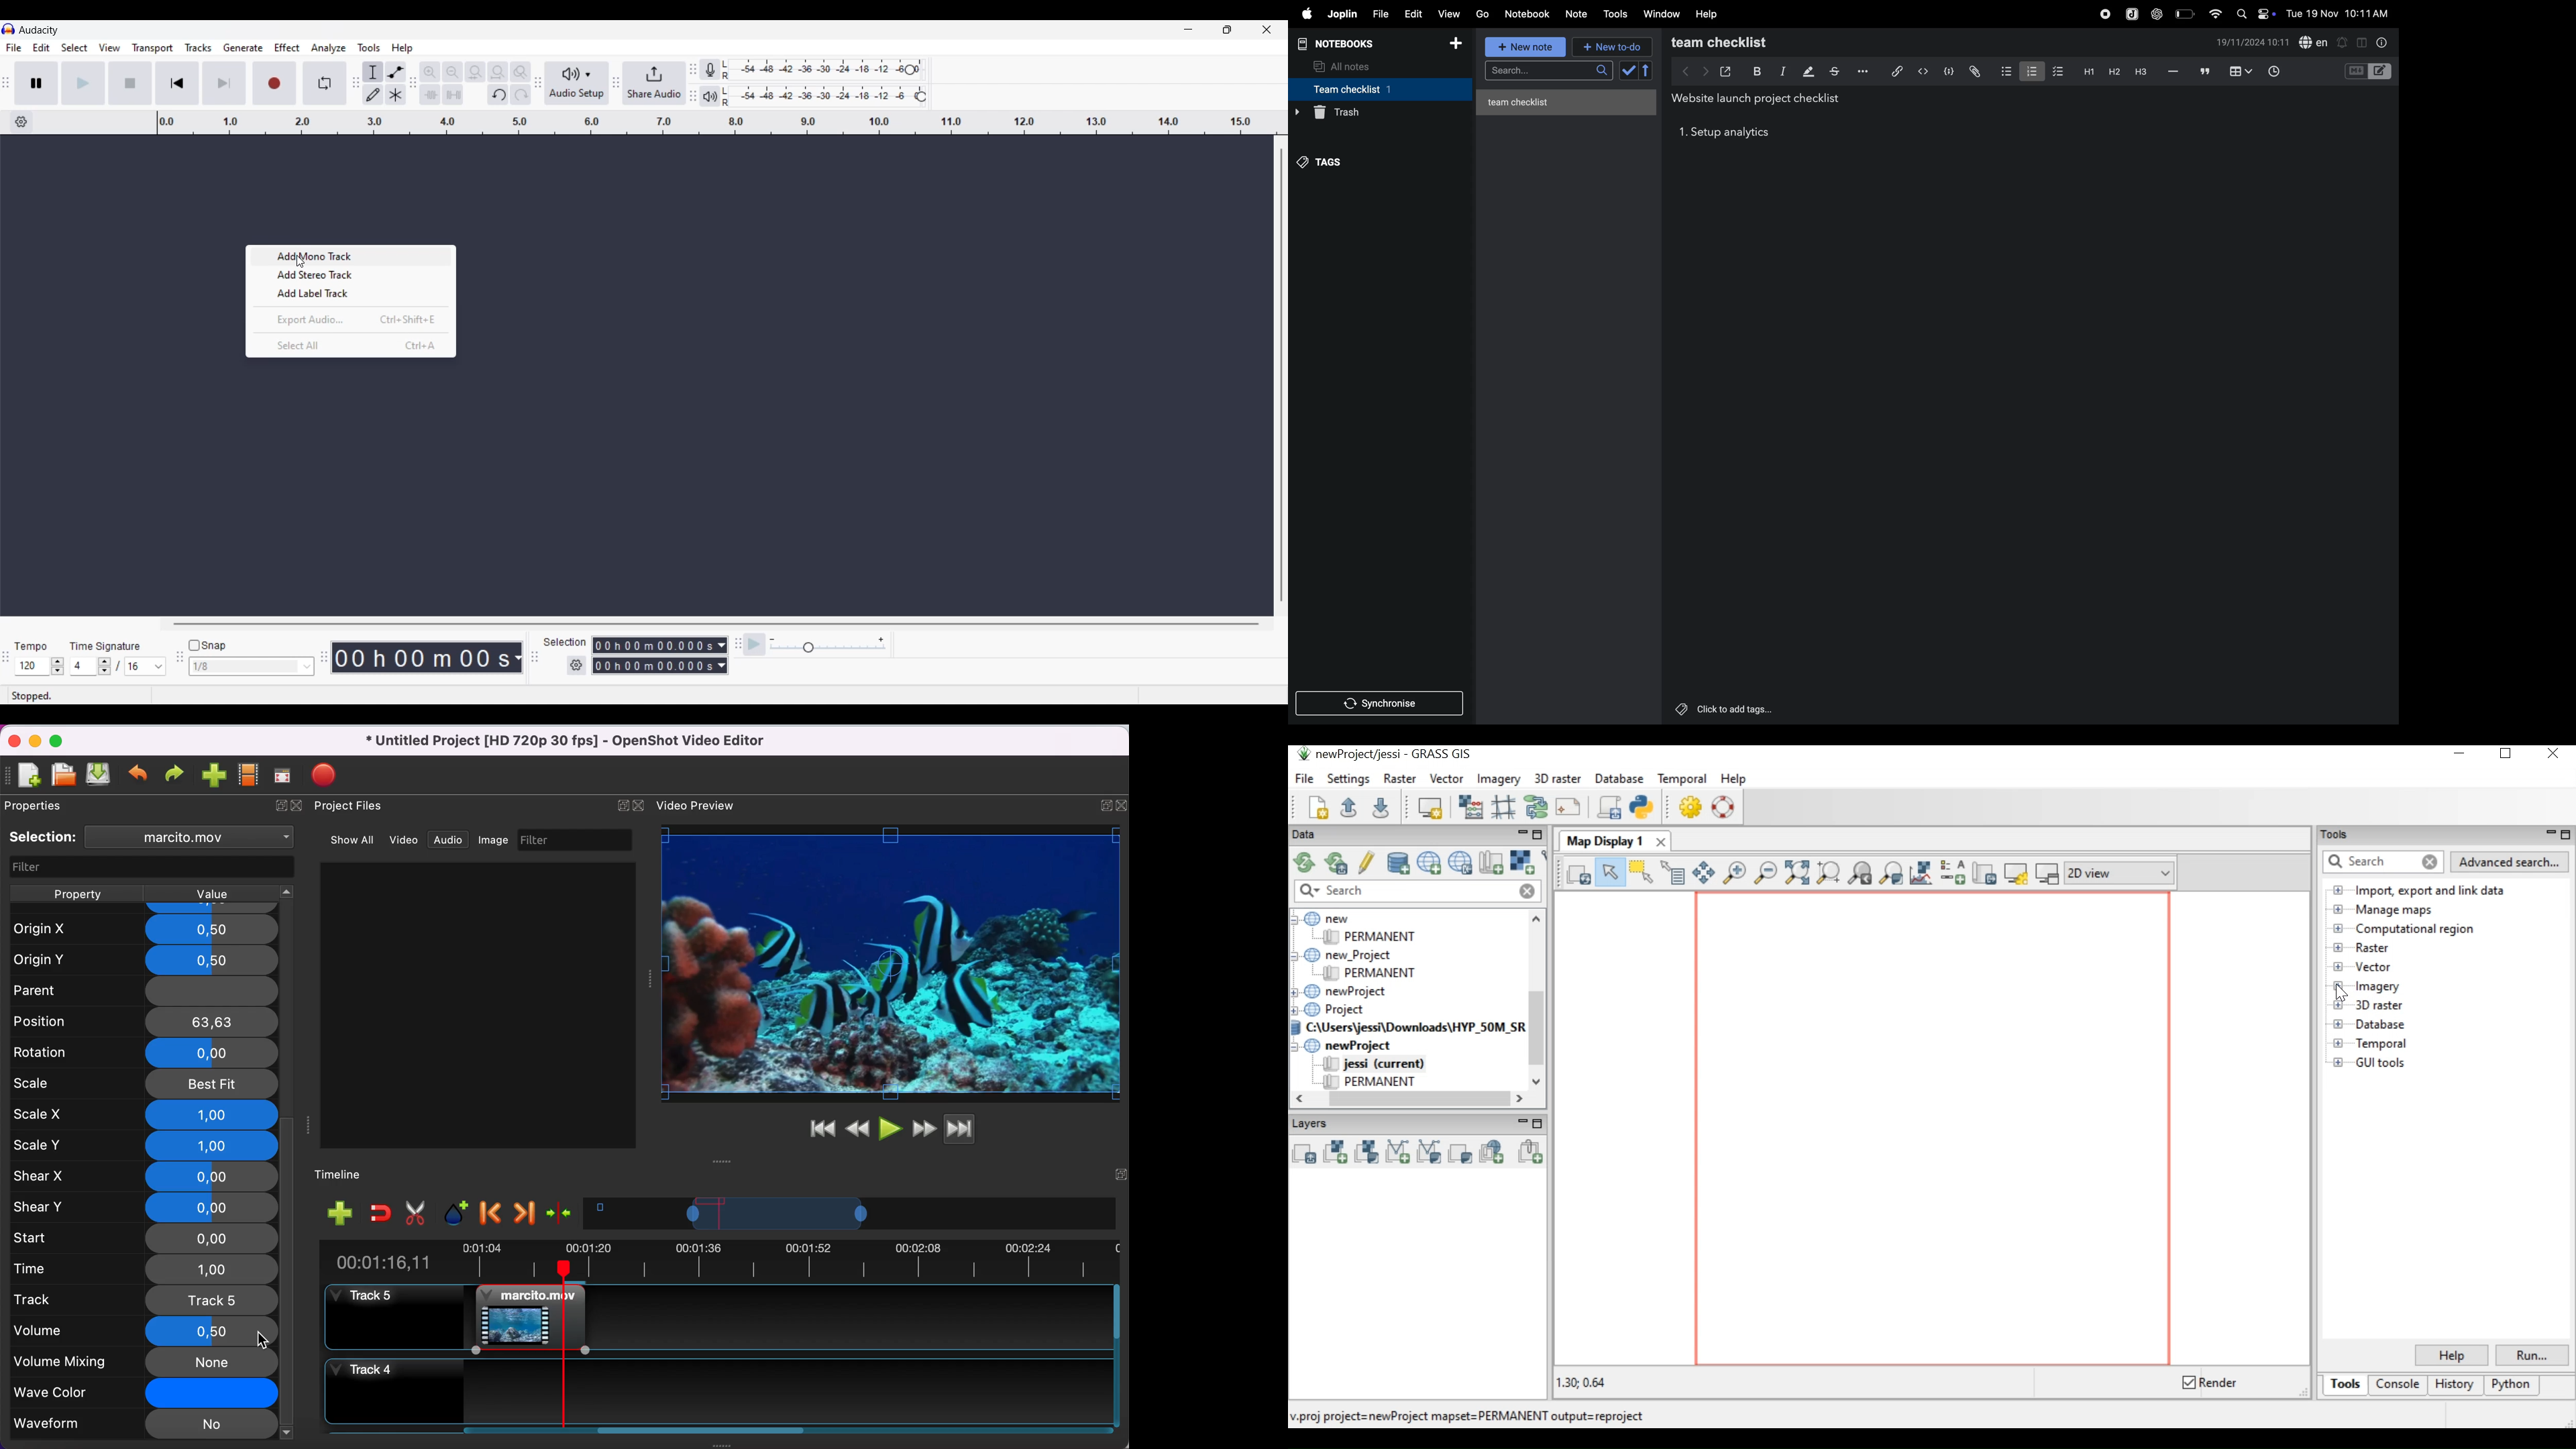 The image size is (2576, 1456). I want to click on Horizontal slide bar, so click(716, 624).